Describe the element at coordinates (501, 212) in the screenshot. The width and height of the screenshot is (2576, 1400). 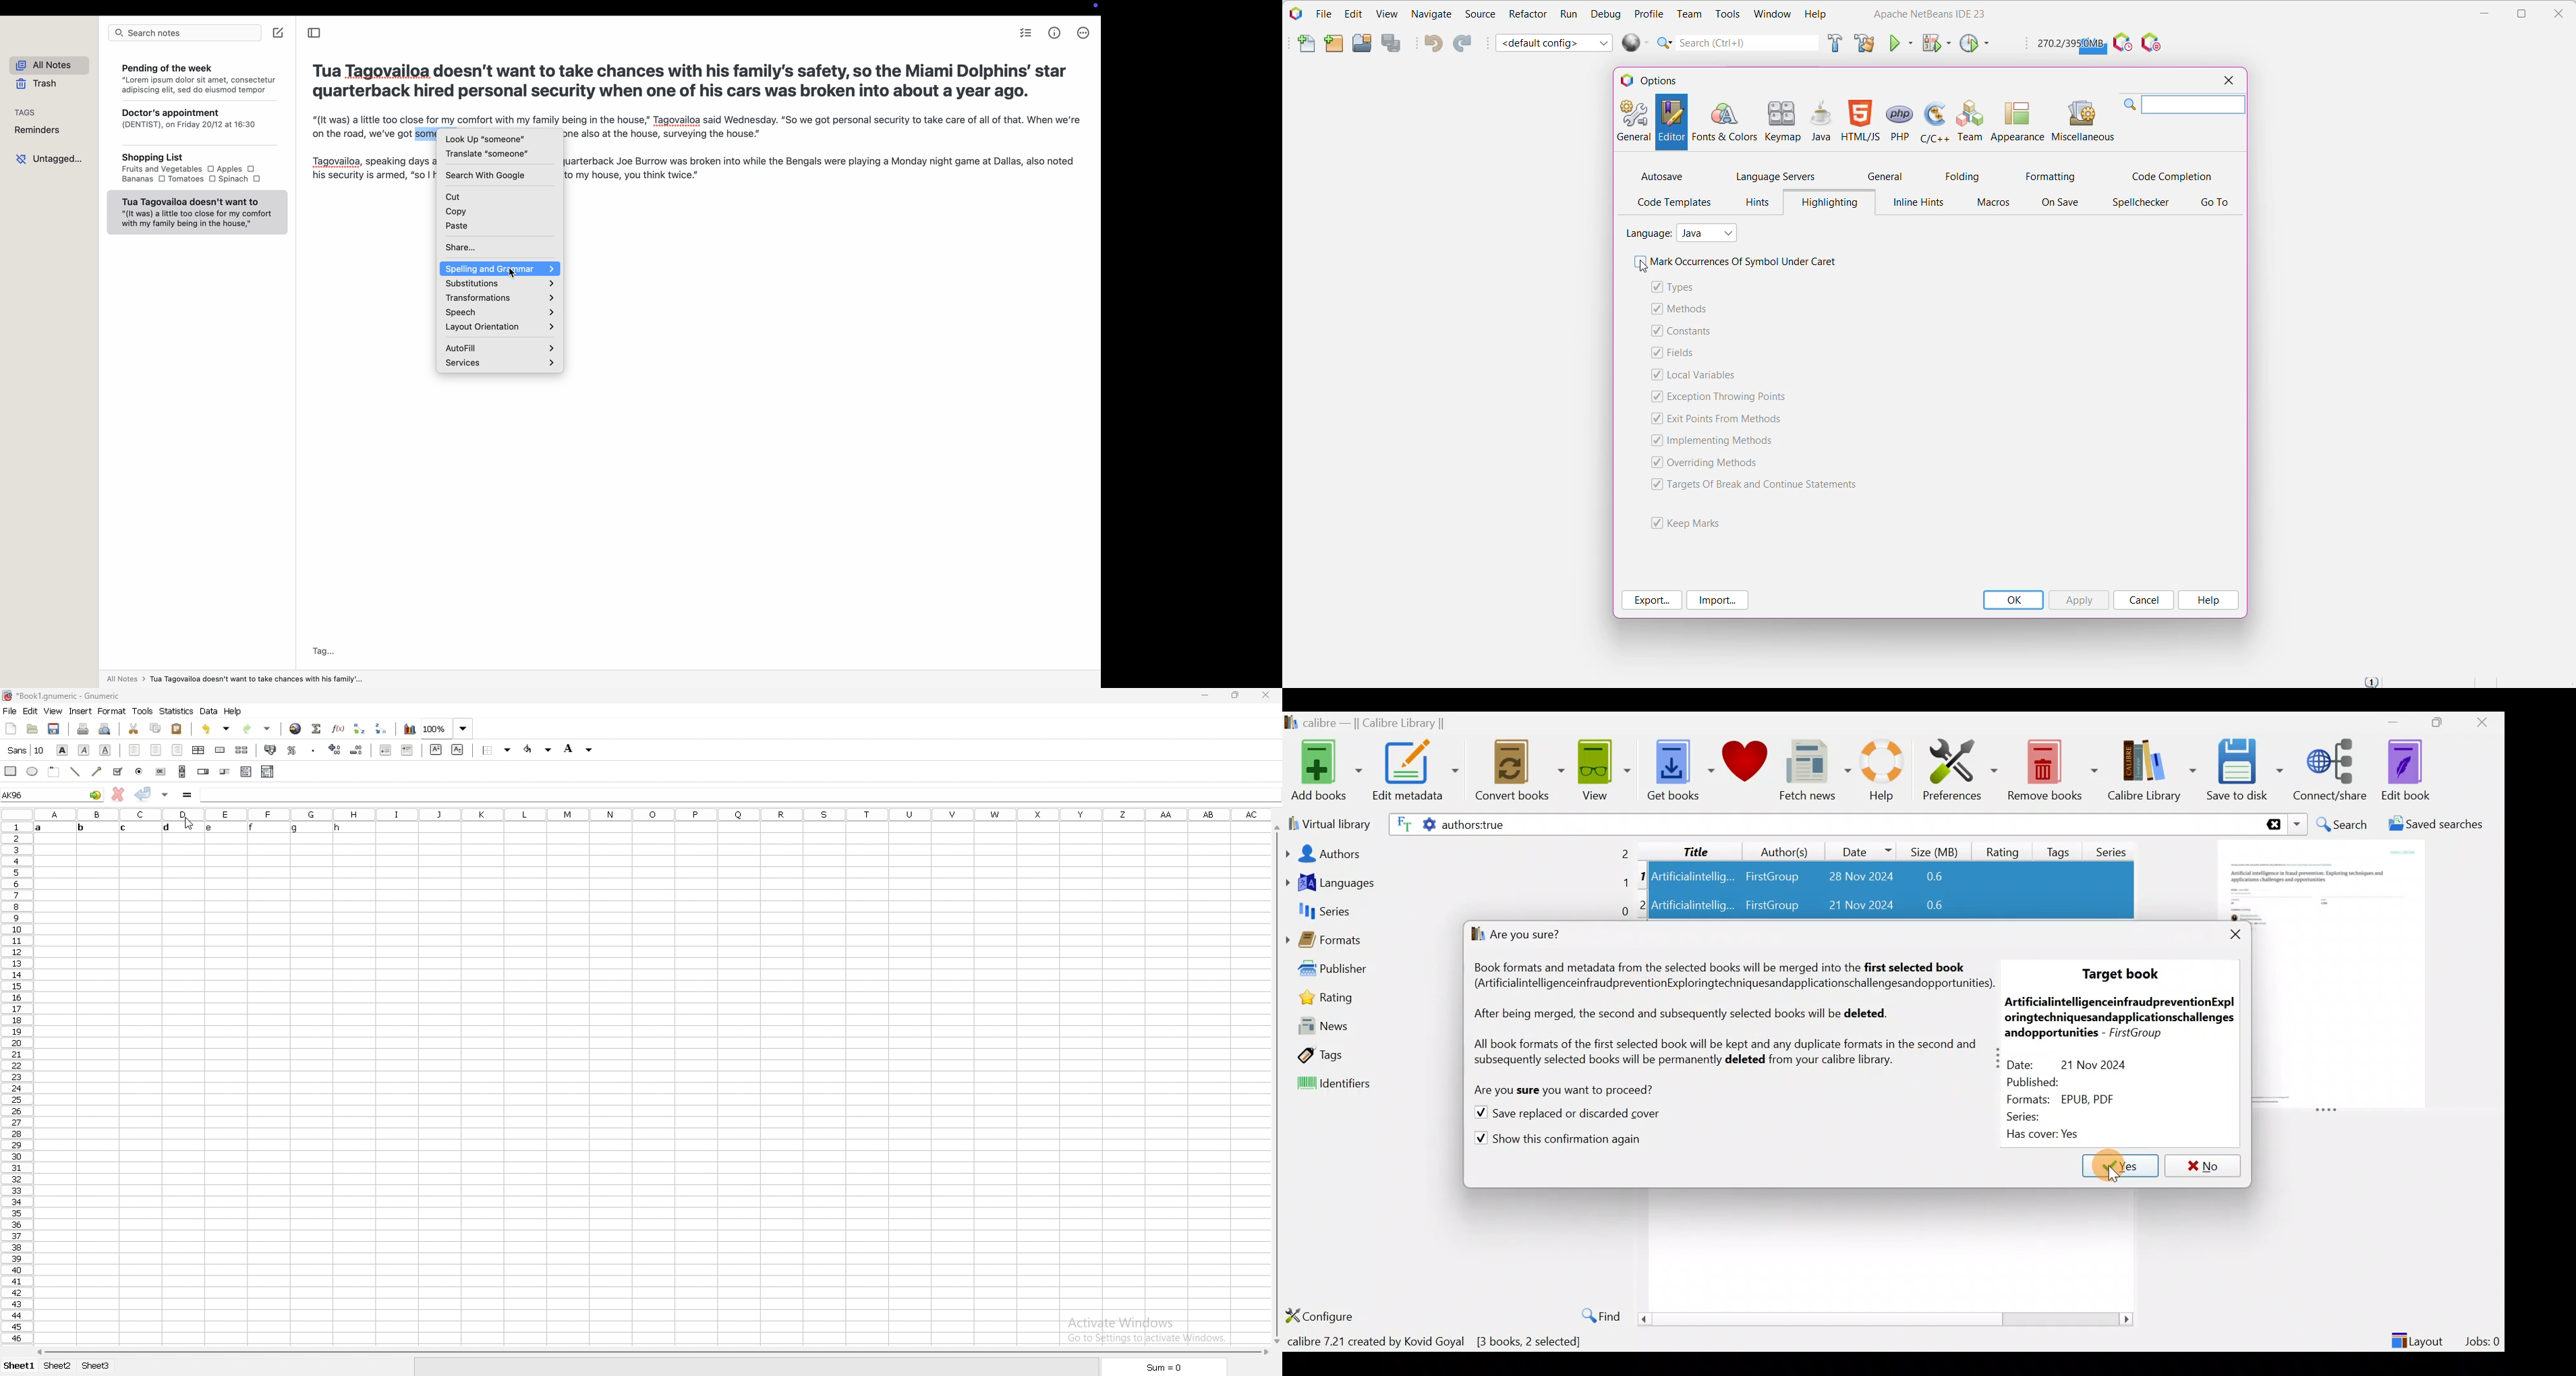
I see `copy` at that location.